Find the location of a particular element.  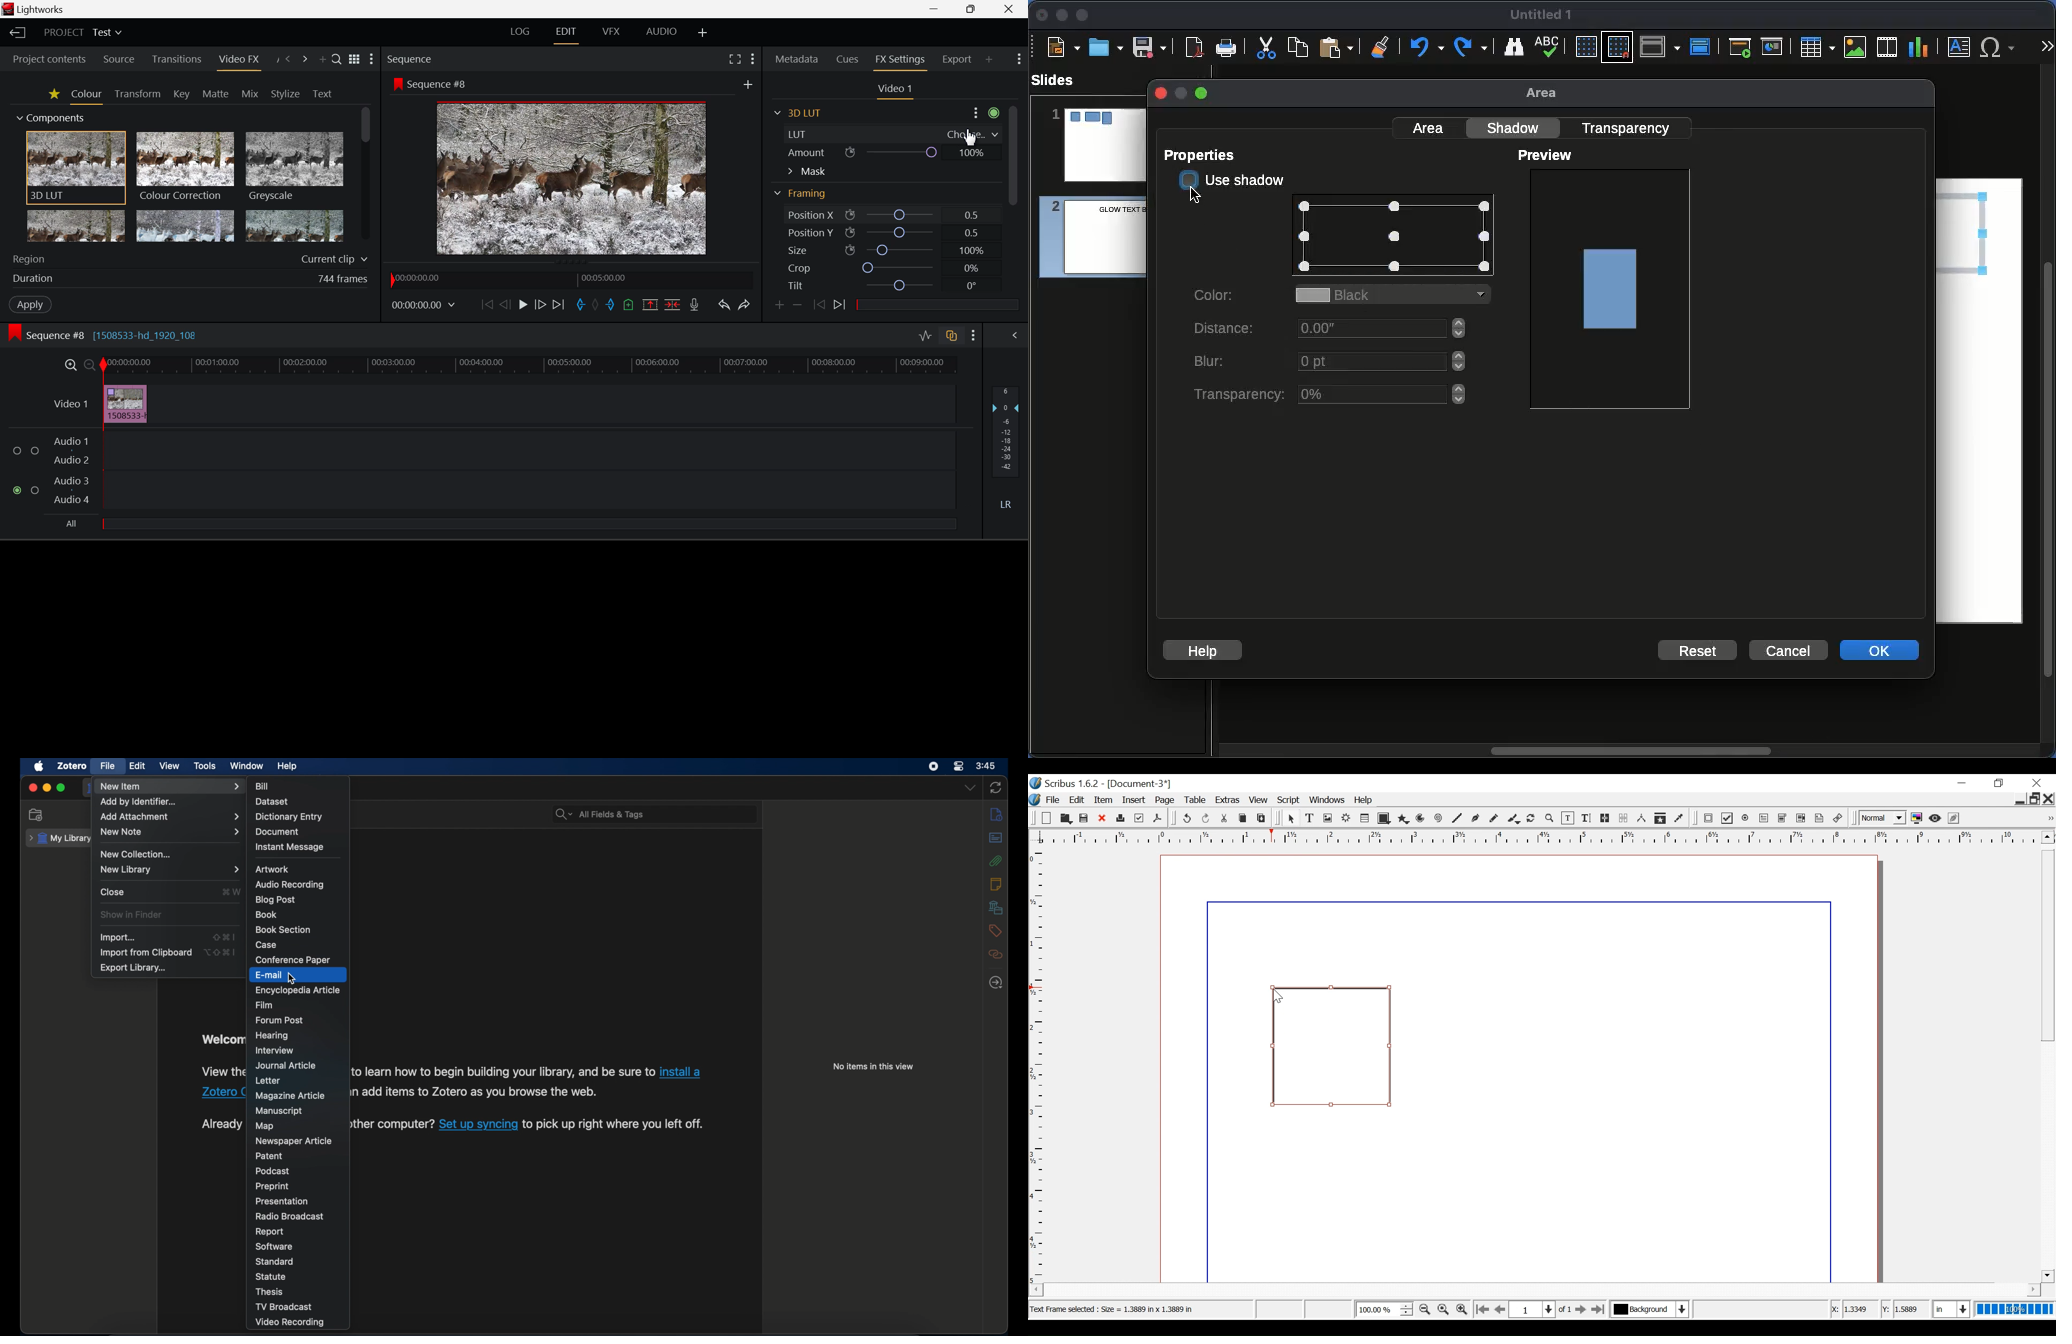

Redo is located at coordinates (1207, 817).